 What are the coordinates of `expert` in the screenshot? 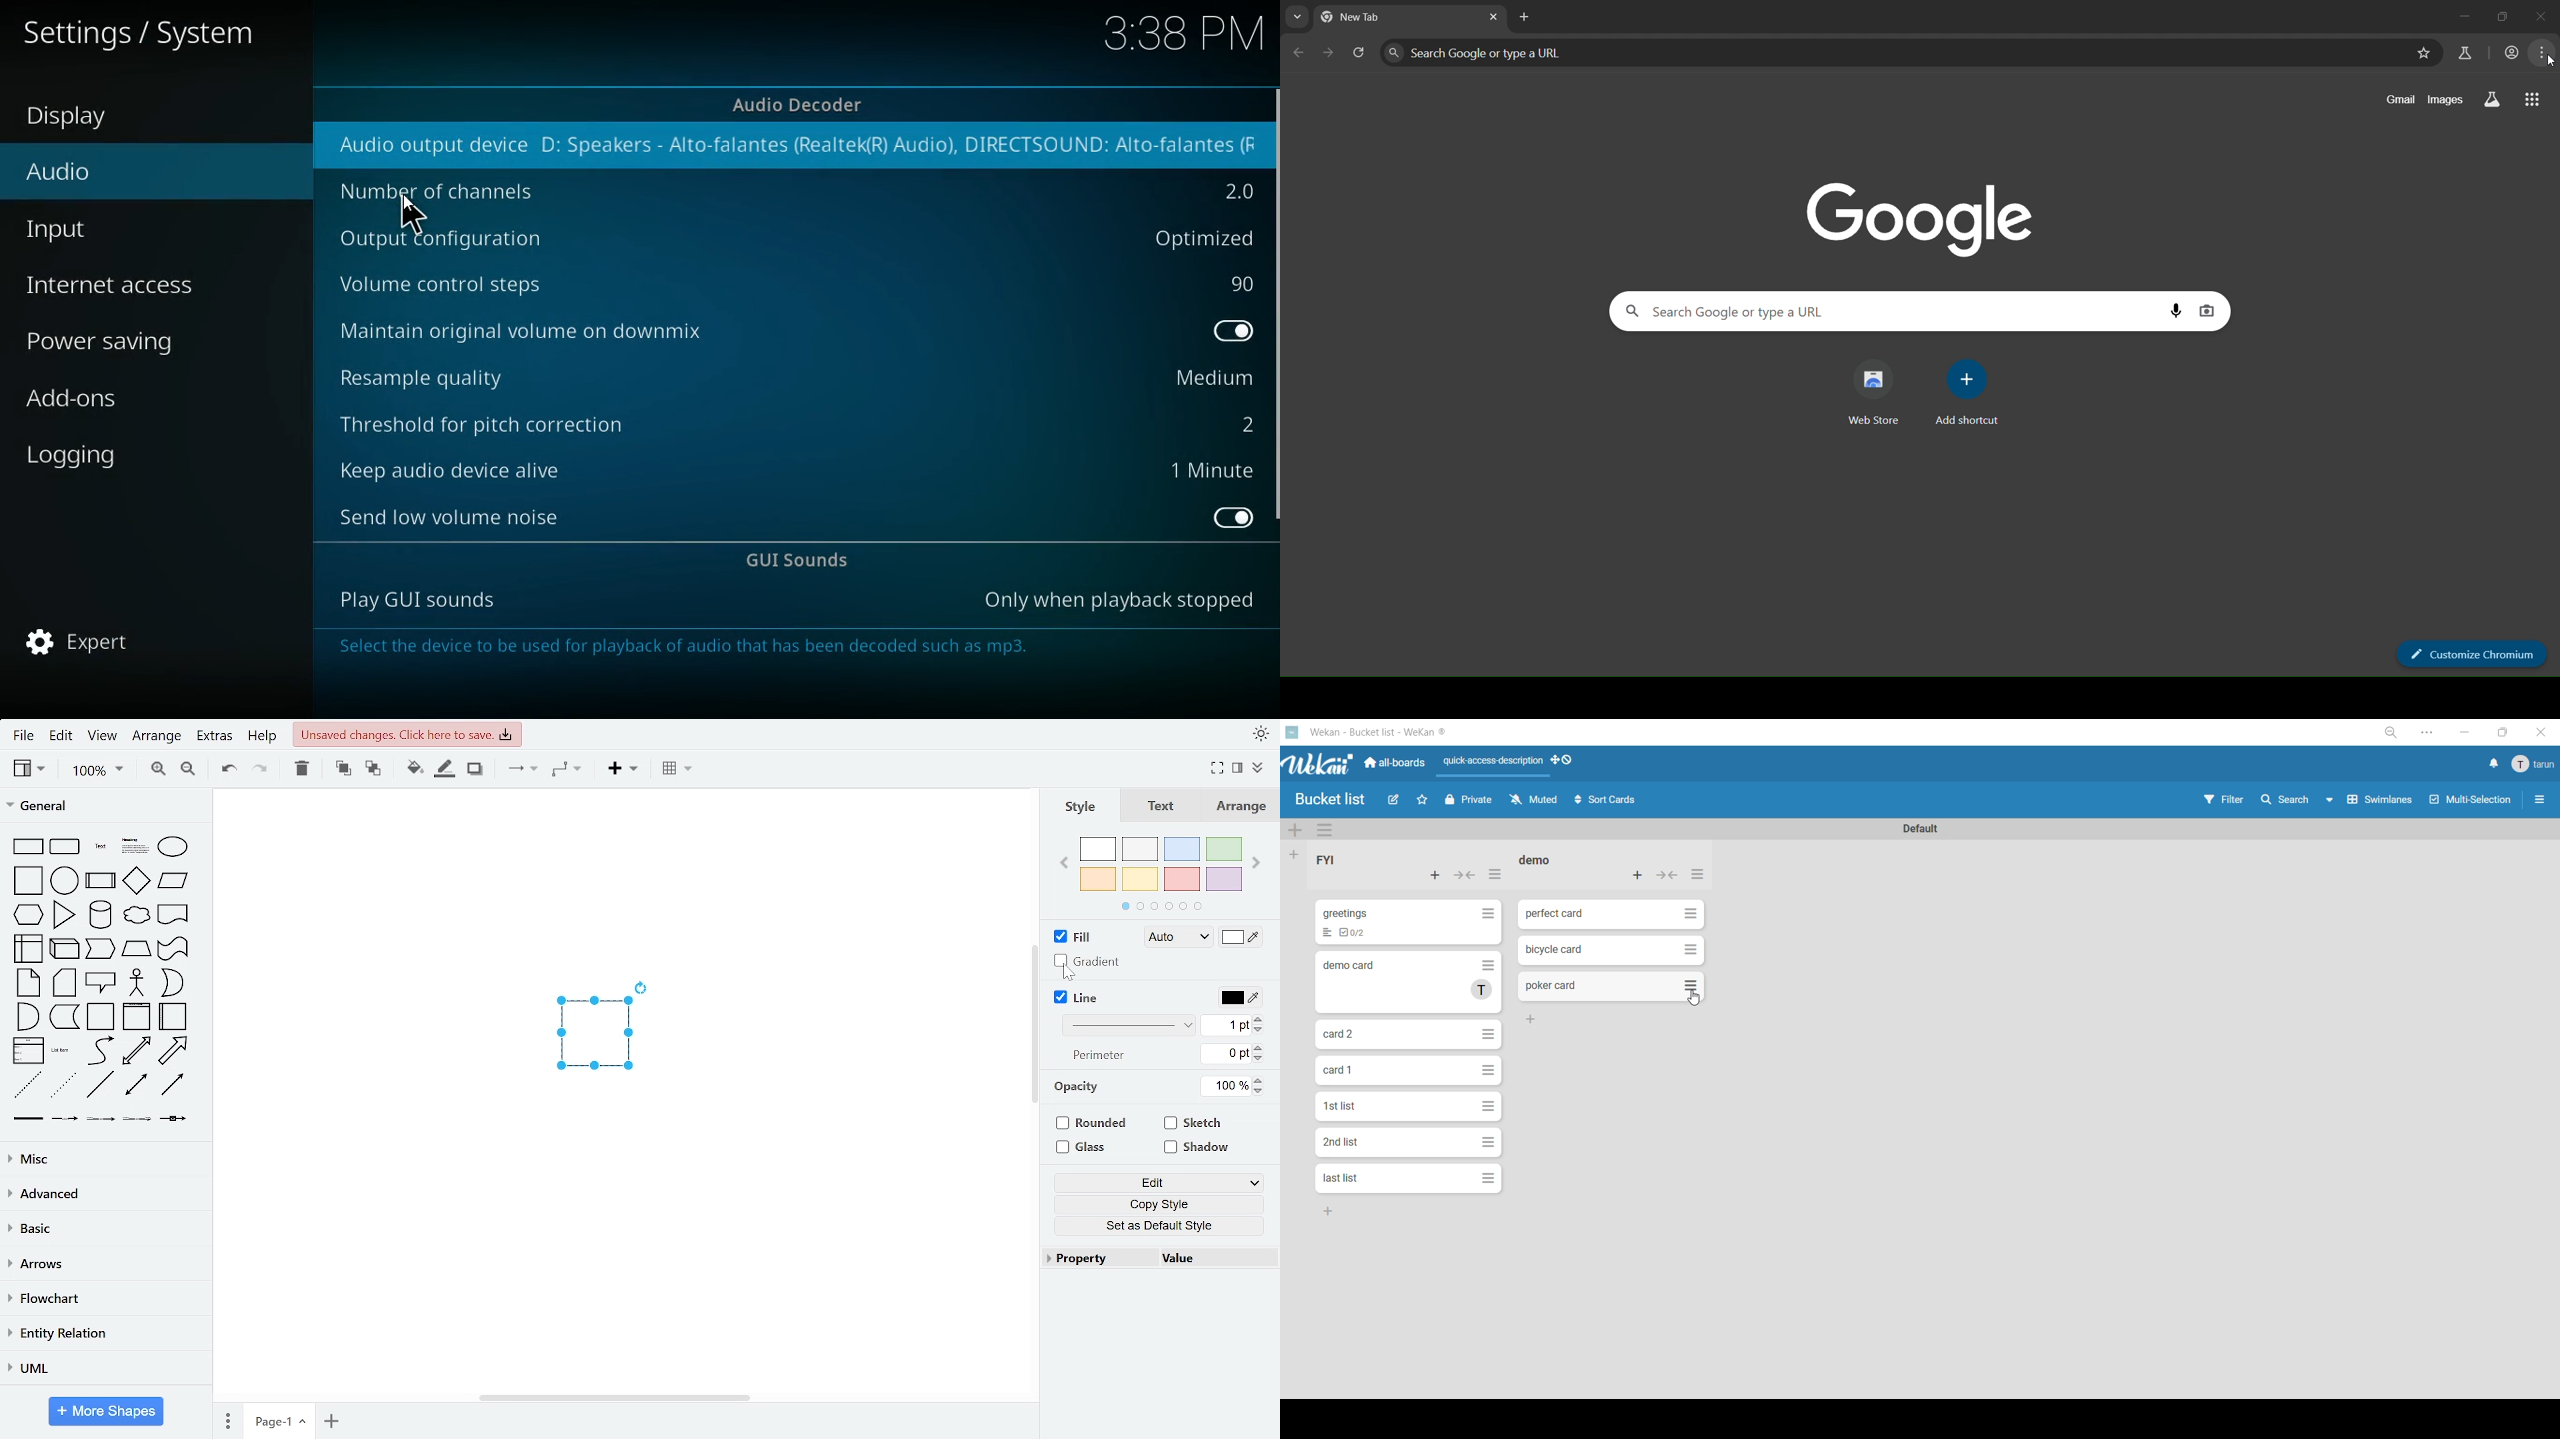 It's located at (107, 644).